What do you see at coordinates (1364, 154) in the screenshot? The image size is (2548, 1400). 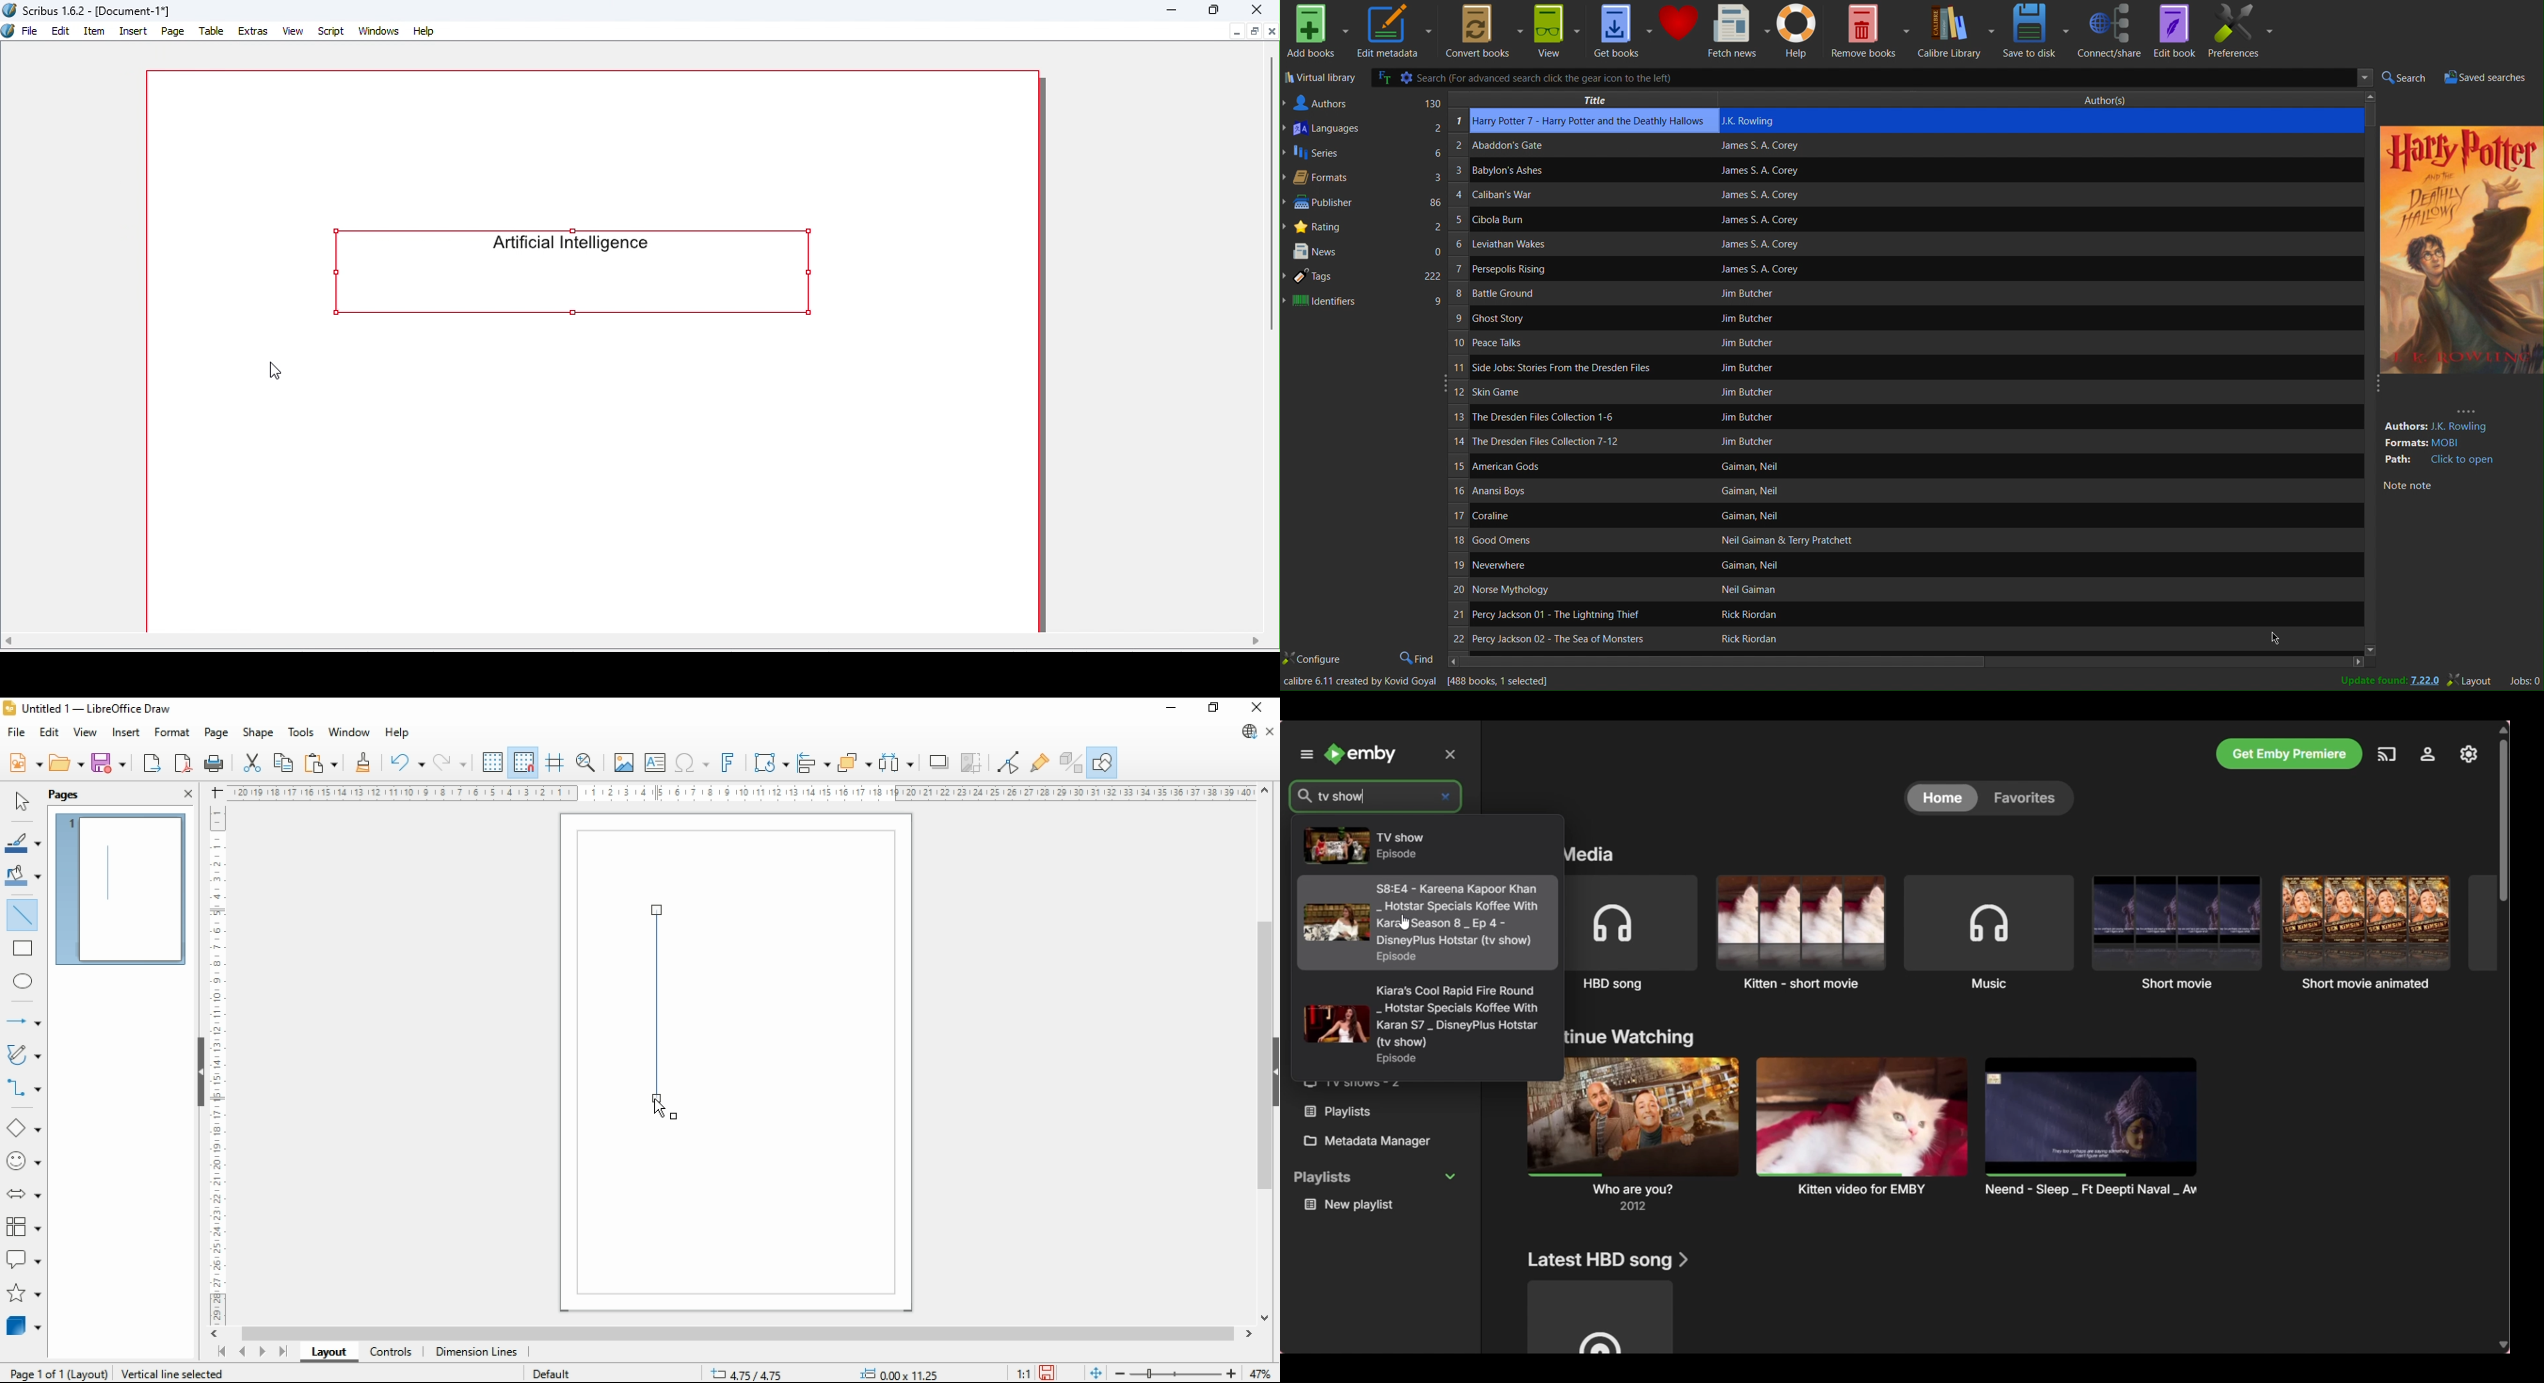 I see `Series` at bounding box center [1364, 154].